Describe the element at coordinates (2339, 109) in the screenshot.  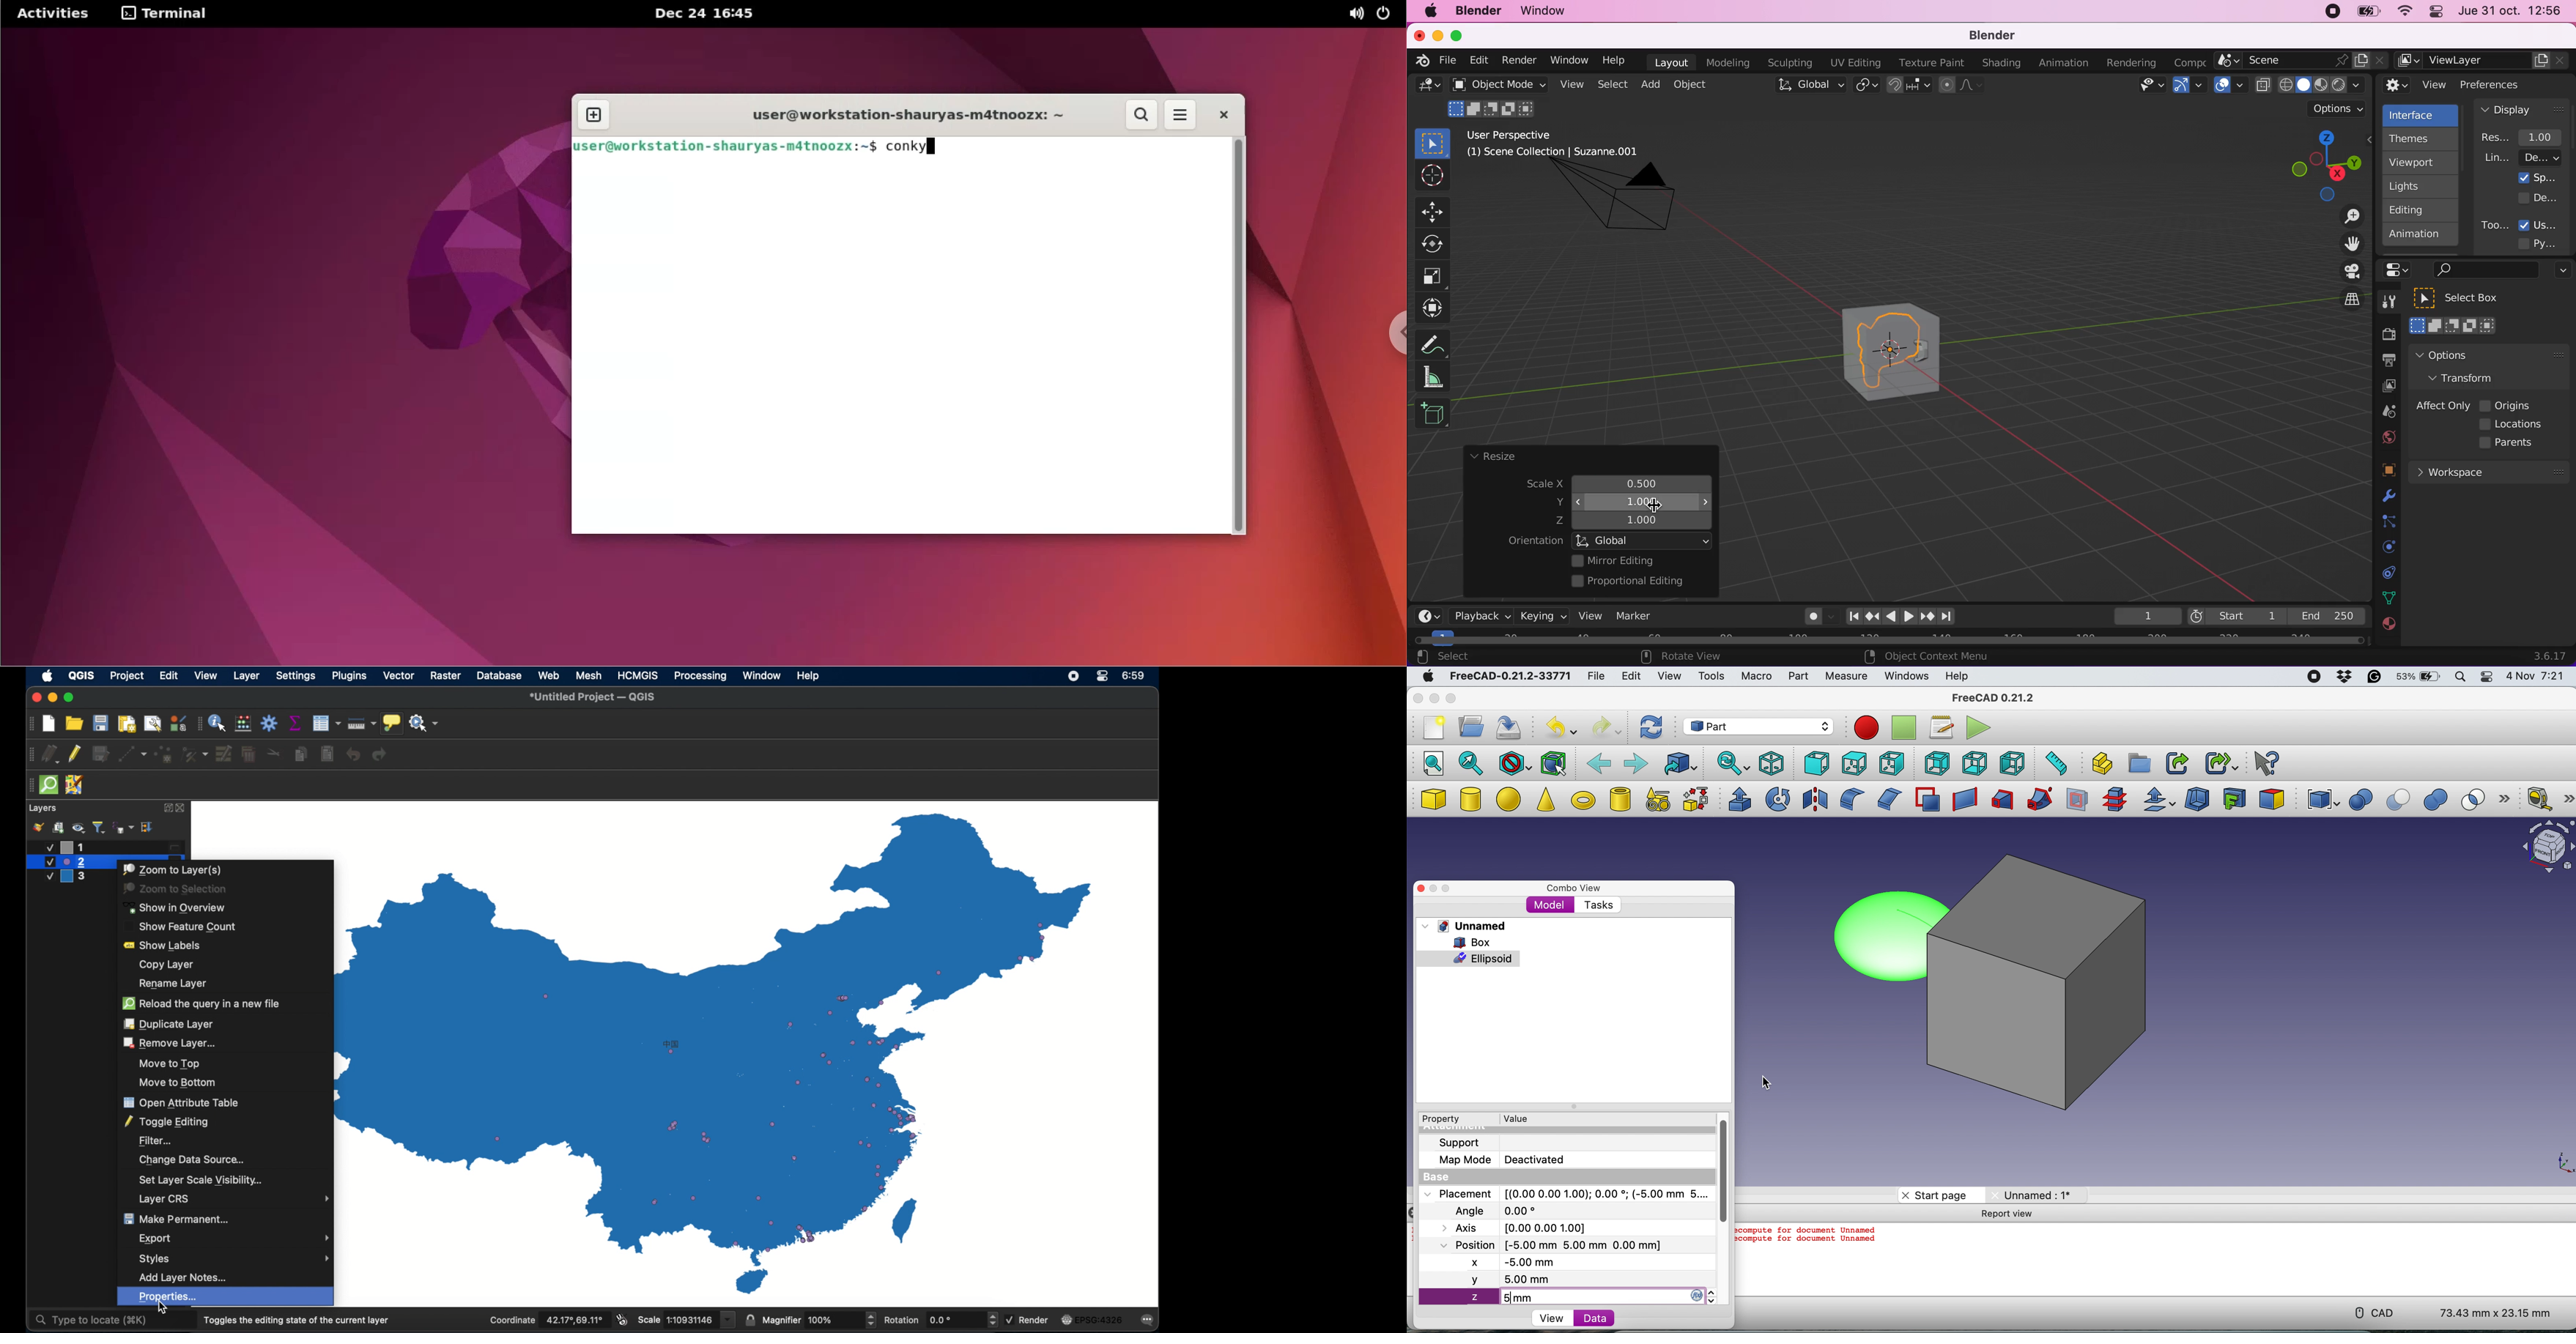
I see `options` at that location.